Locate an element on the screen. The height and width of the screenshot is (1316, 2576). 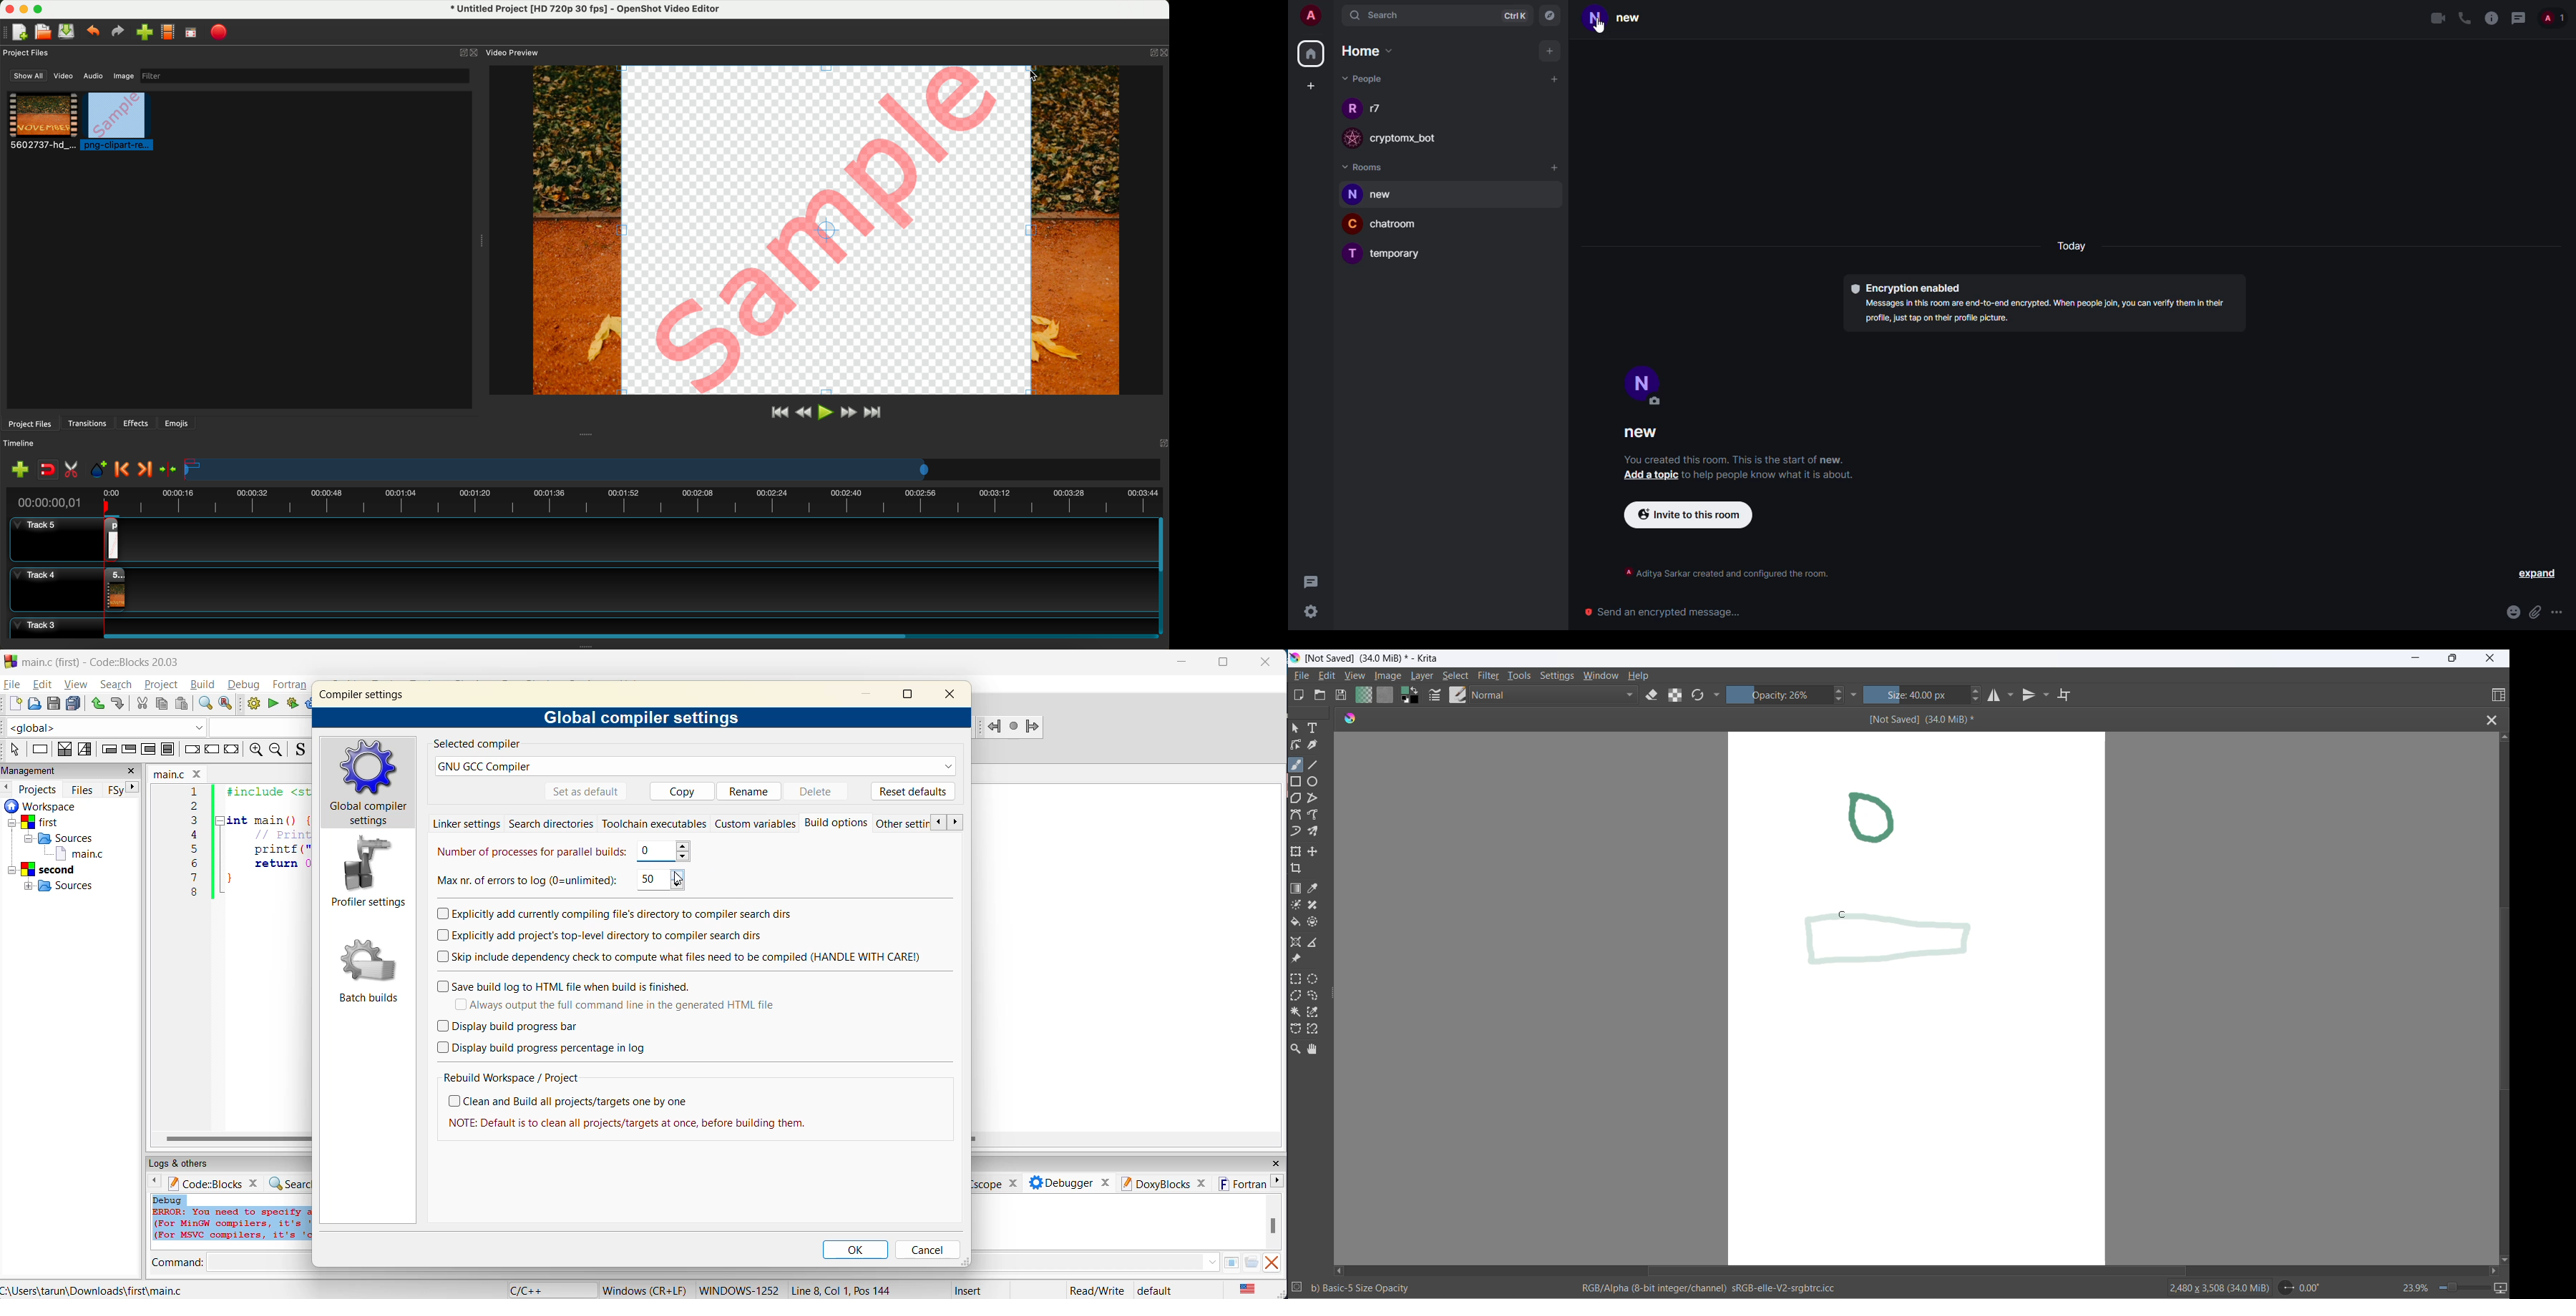
emoji is located at coordinates (2513, 612).